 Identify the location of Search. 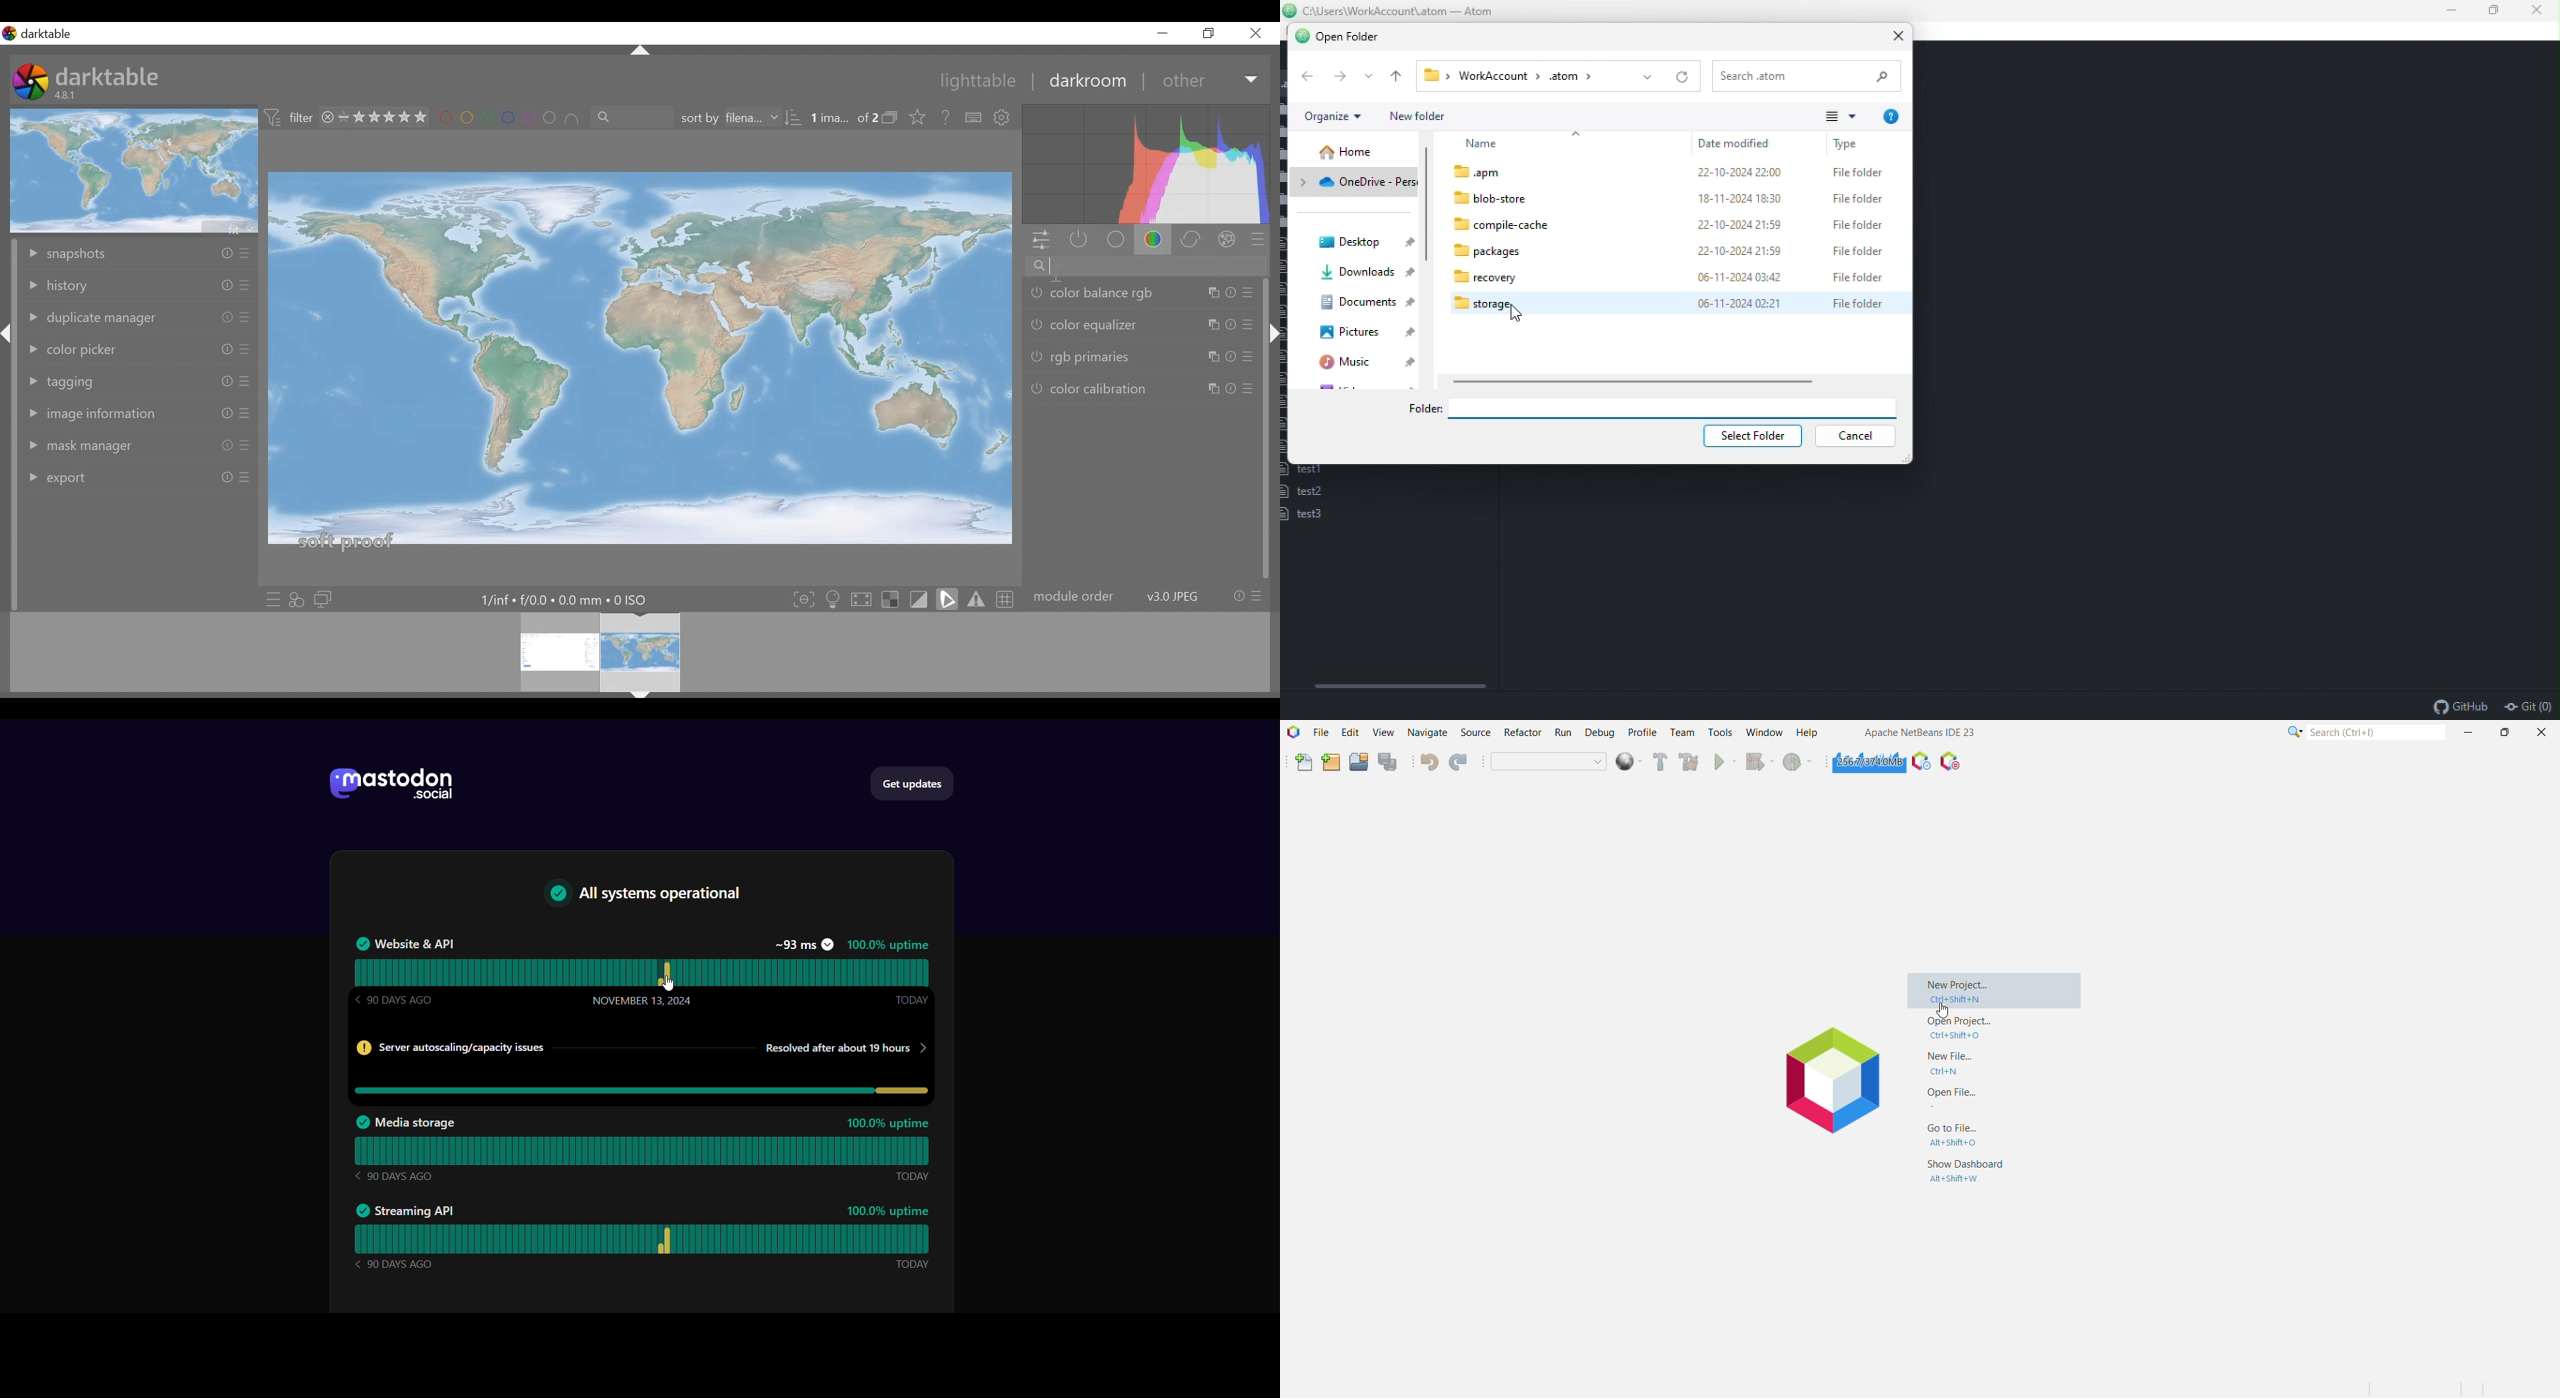
(1809, 77).